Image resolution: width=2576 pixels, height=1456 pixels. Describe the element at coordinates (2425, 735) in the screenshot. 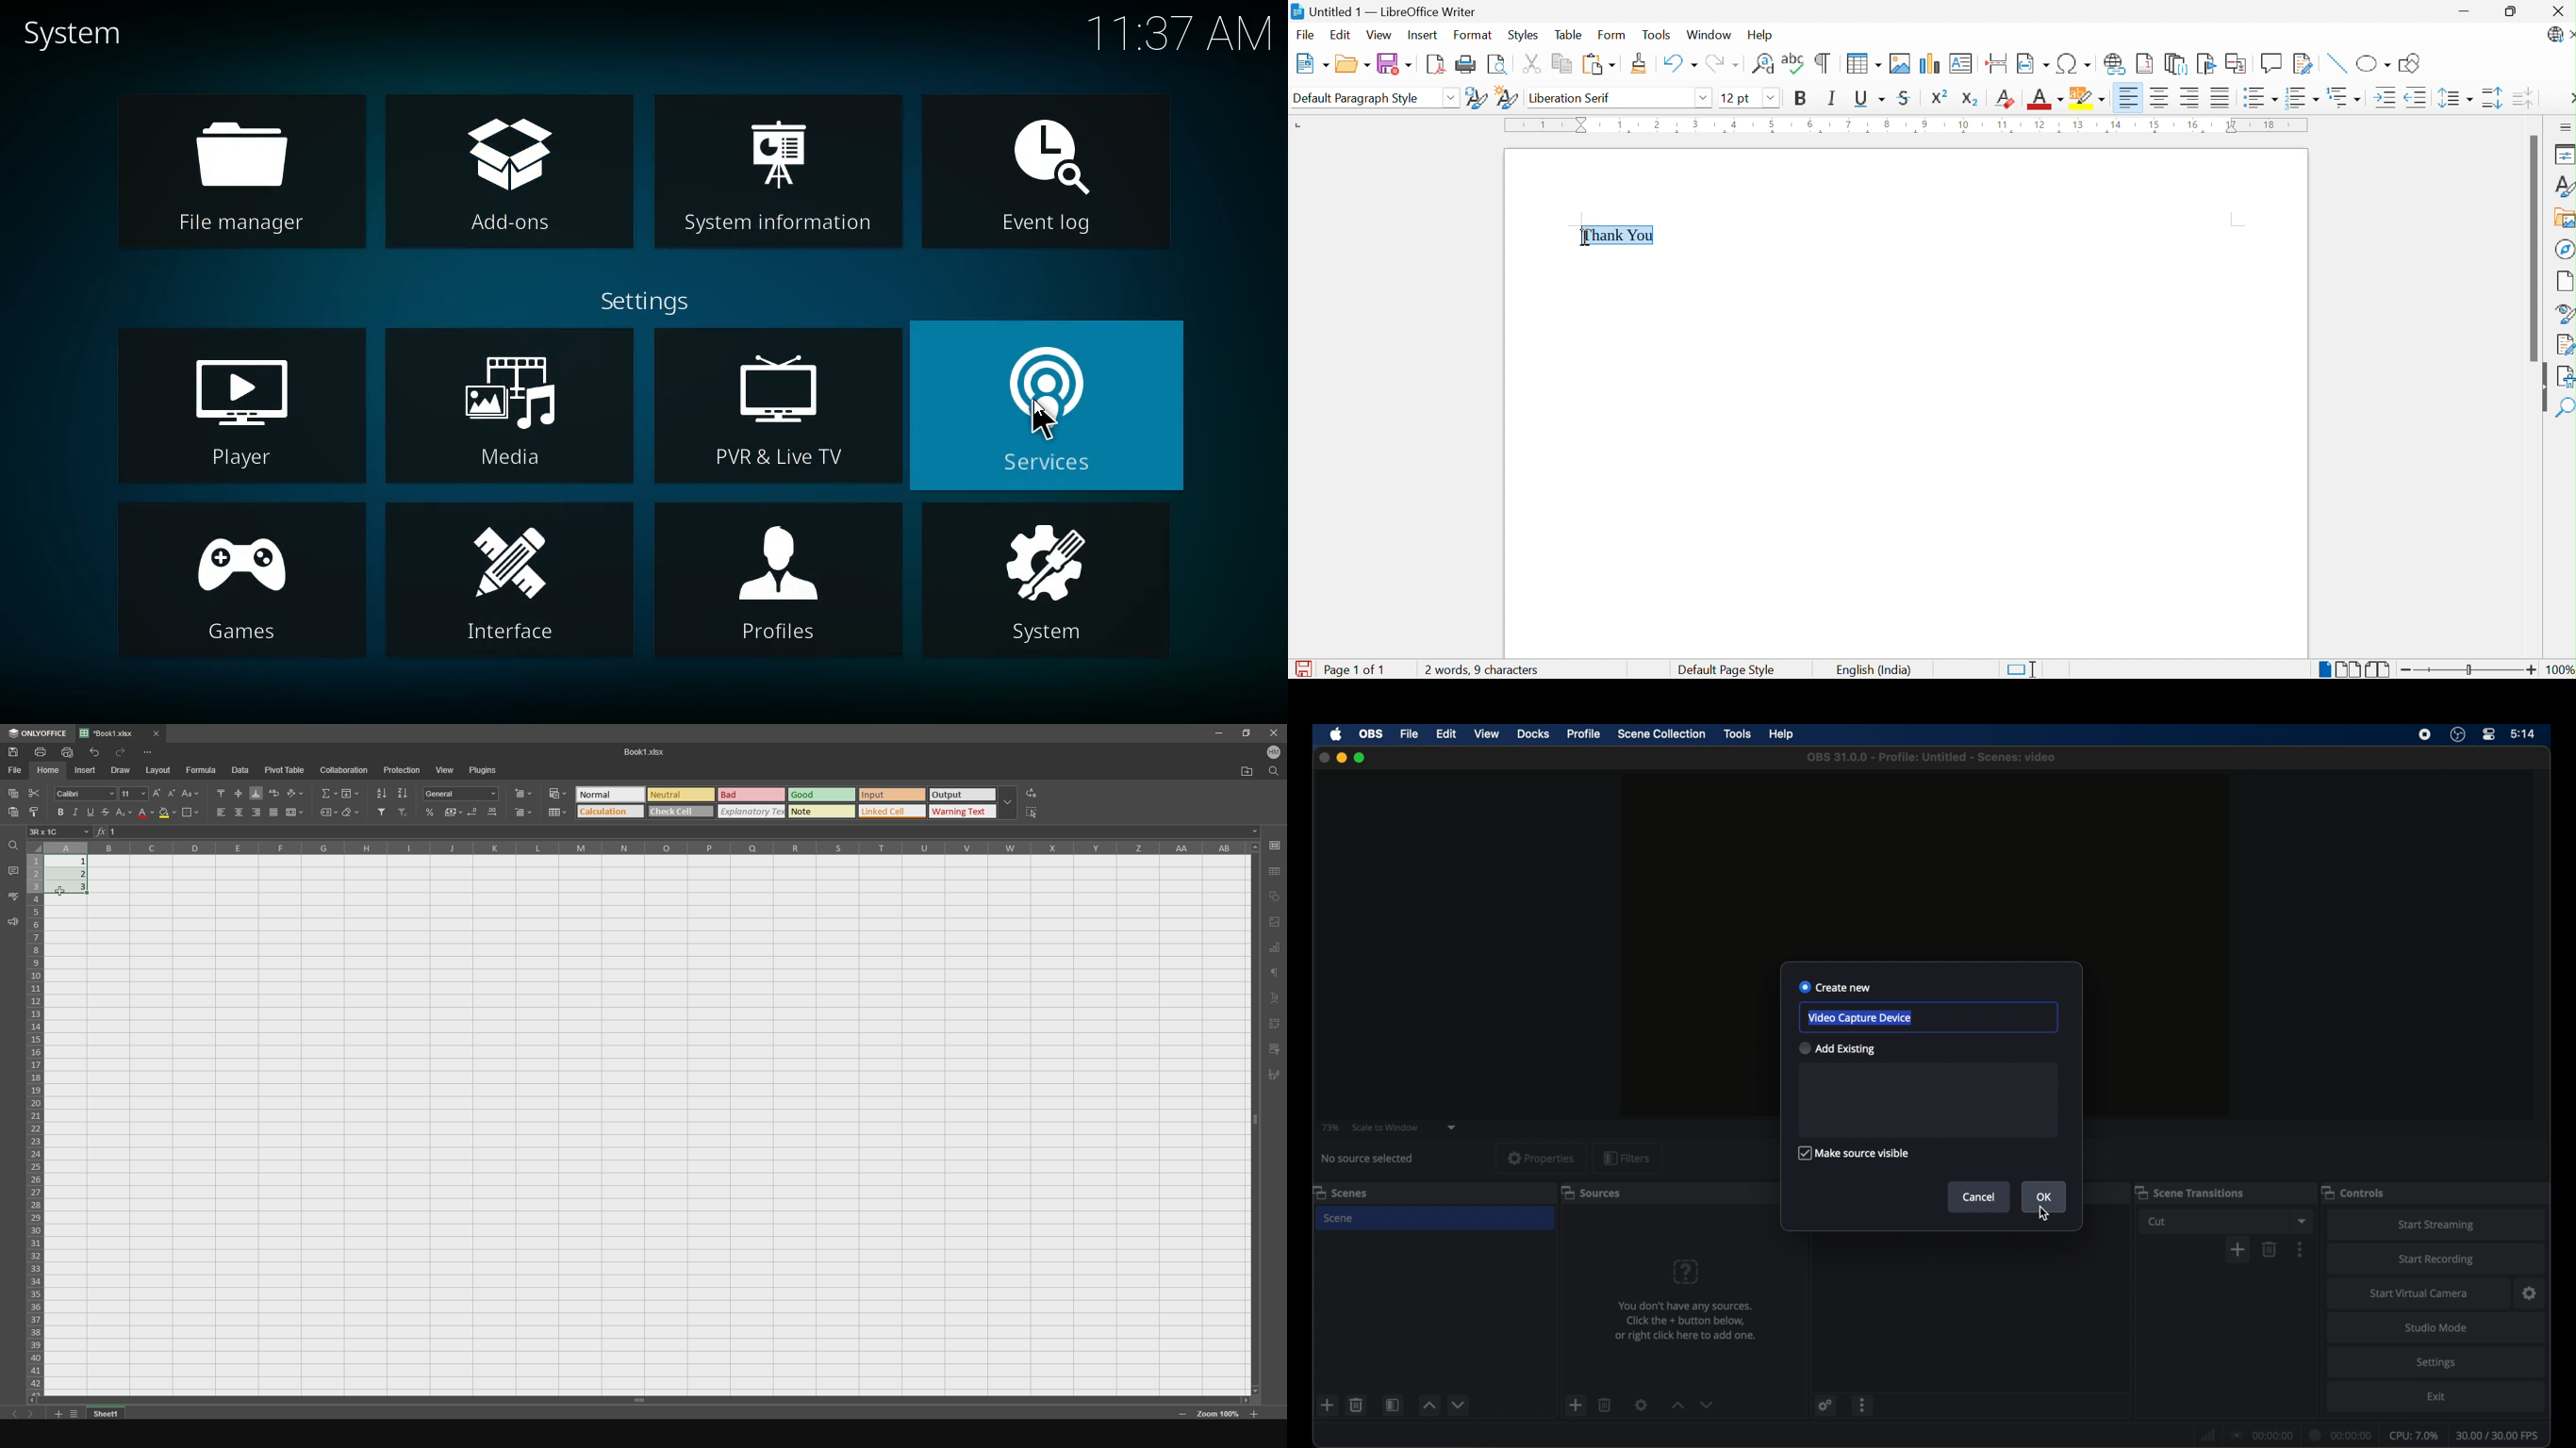

I see `screen recording icon` at that location.